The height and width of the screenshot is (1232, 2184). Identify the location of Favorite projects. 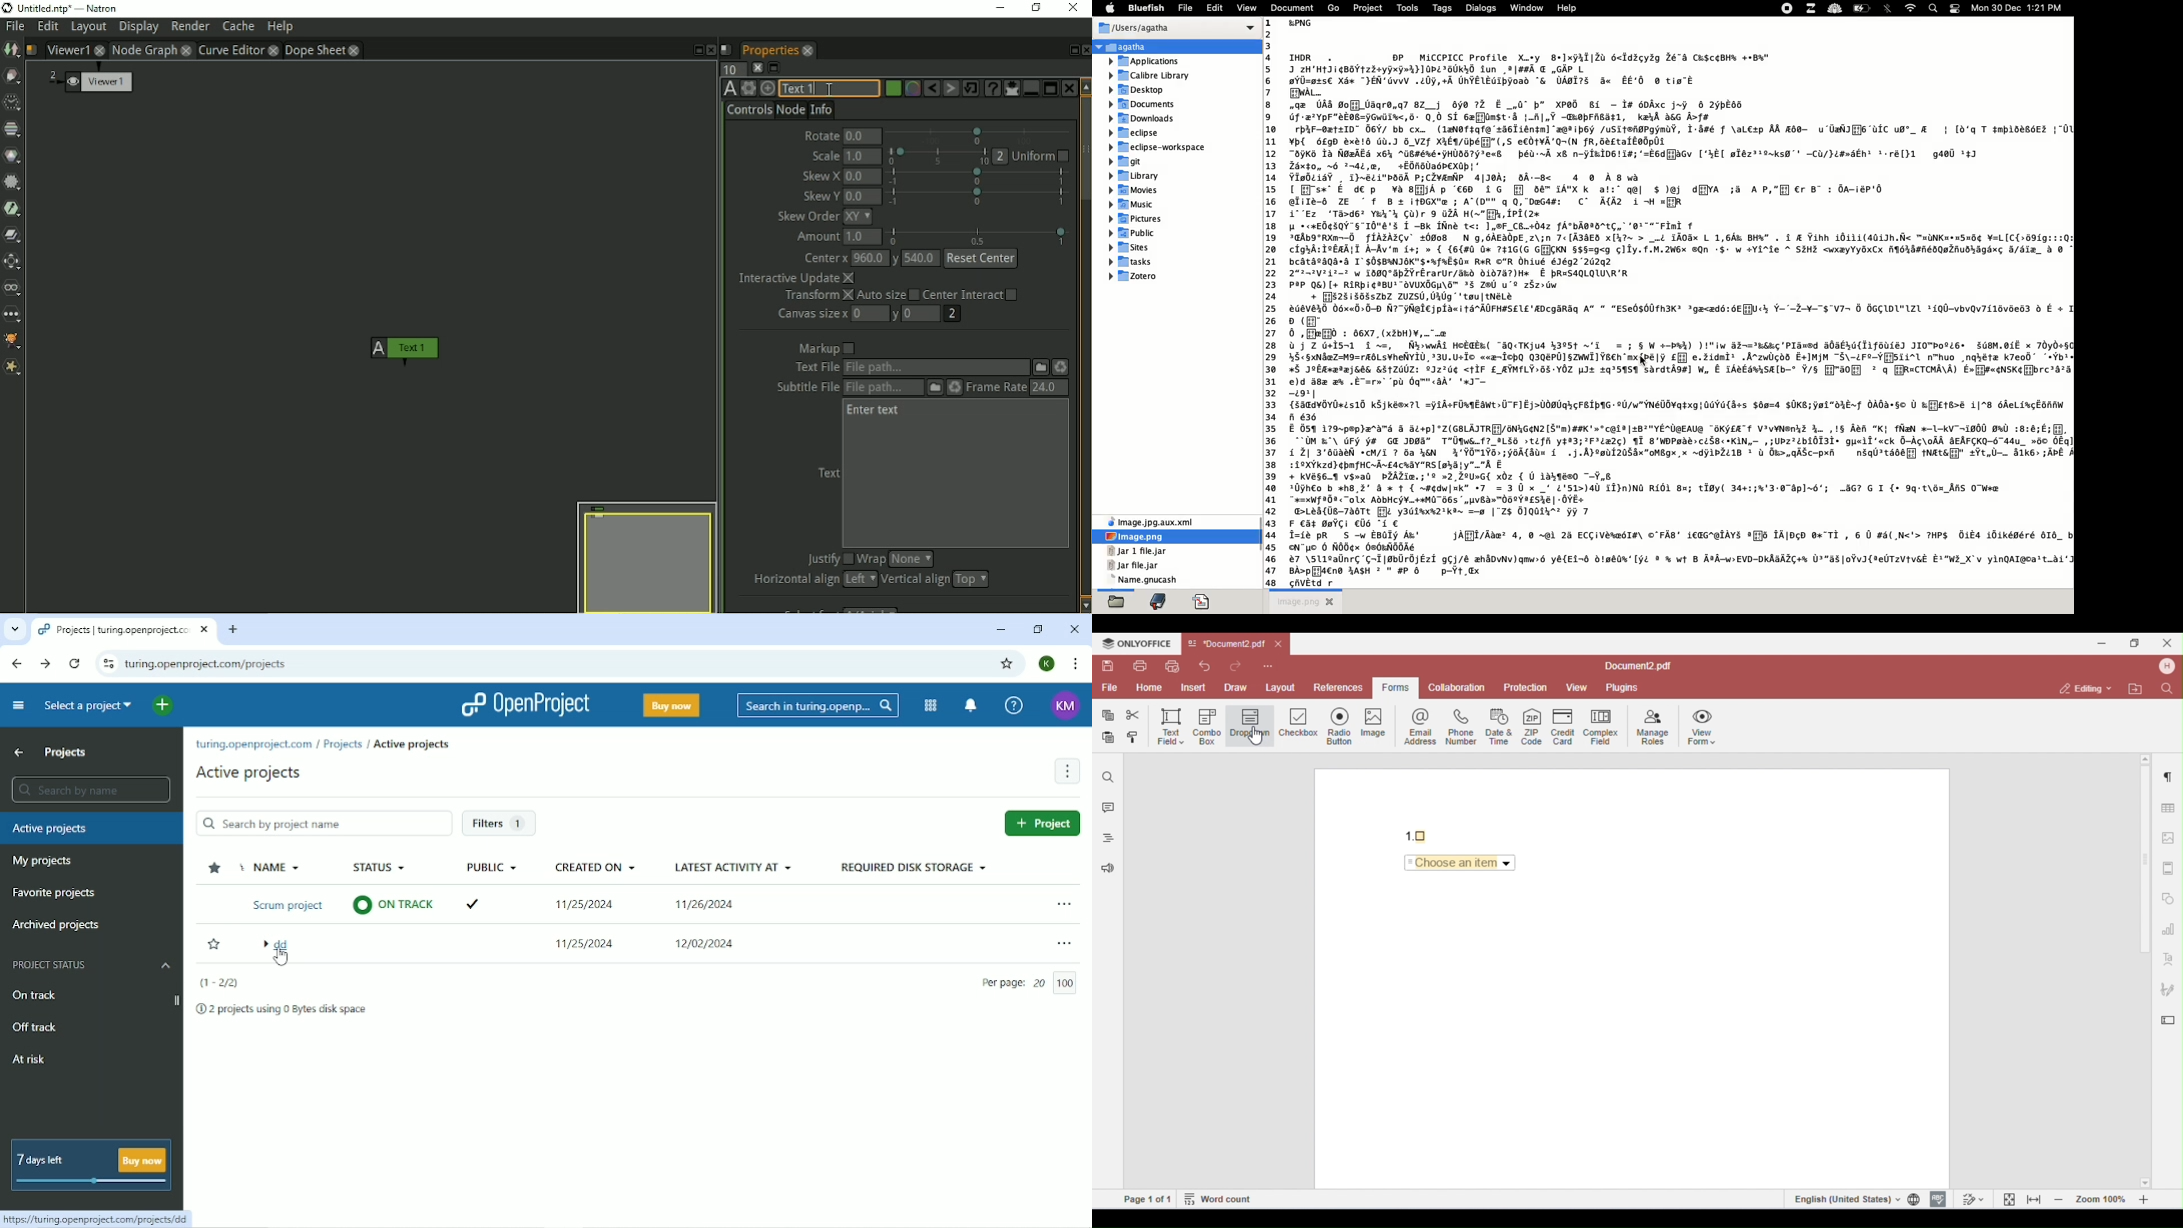
(61, 893).